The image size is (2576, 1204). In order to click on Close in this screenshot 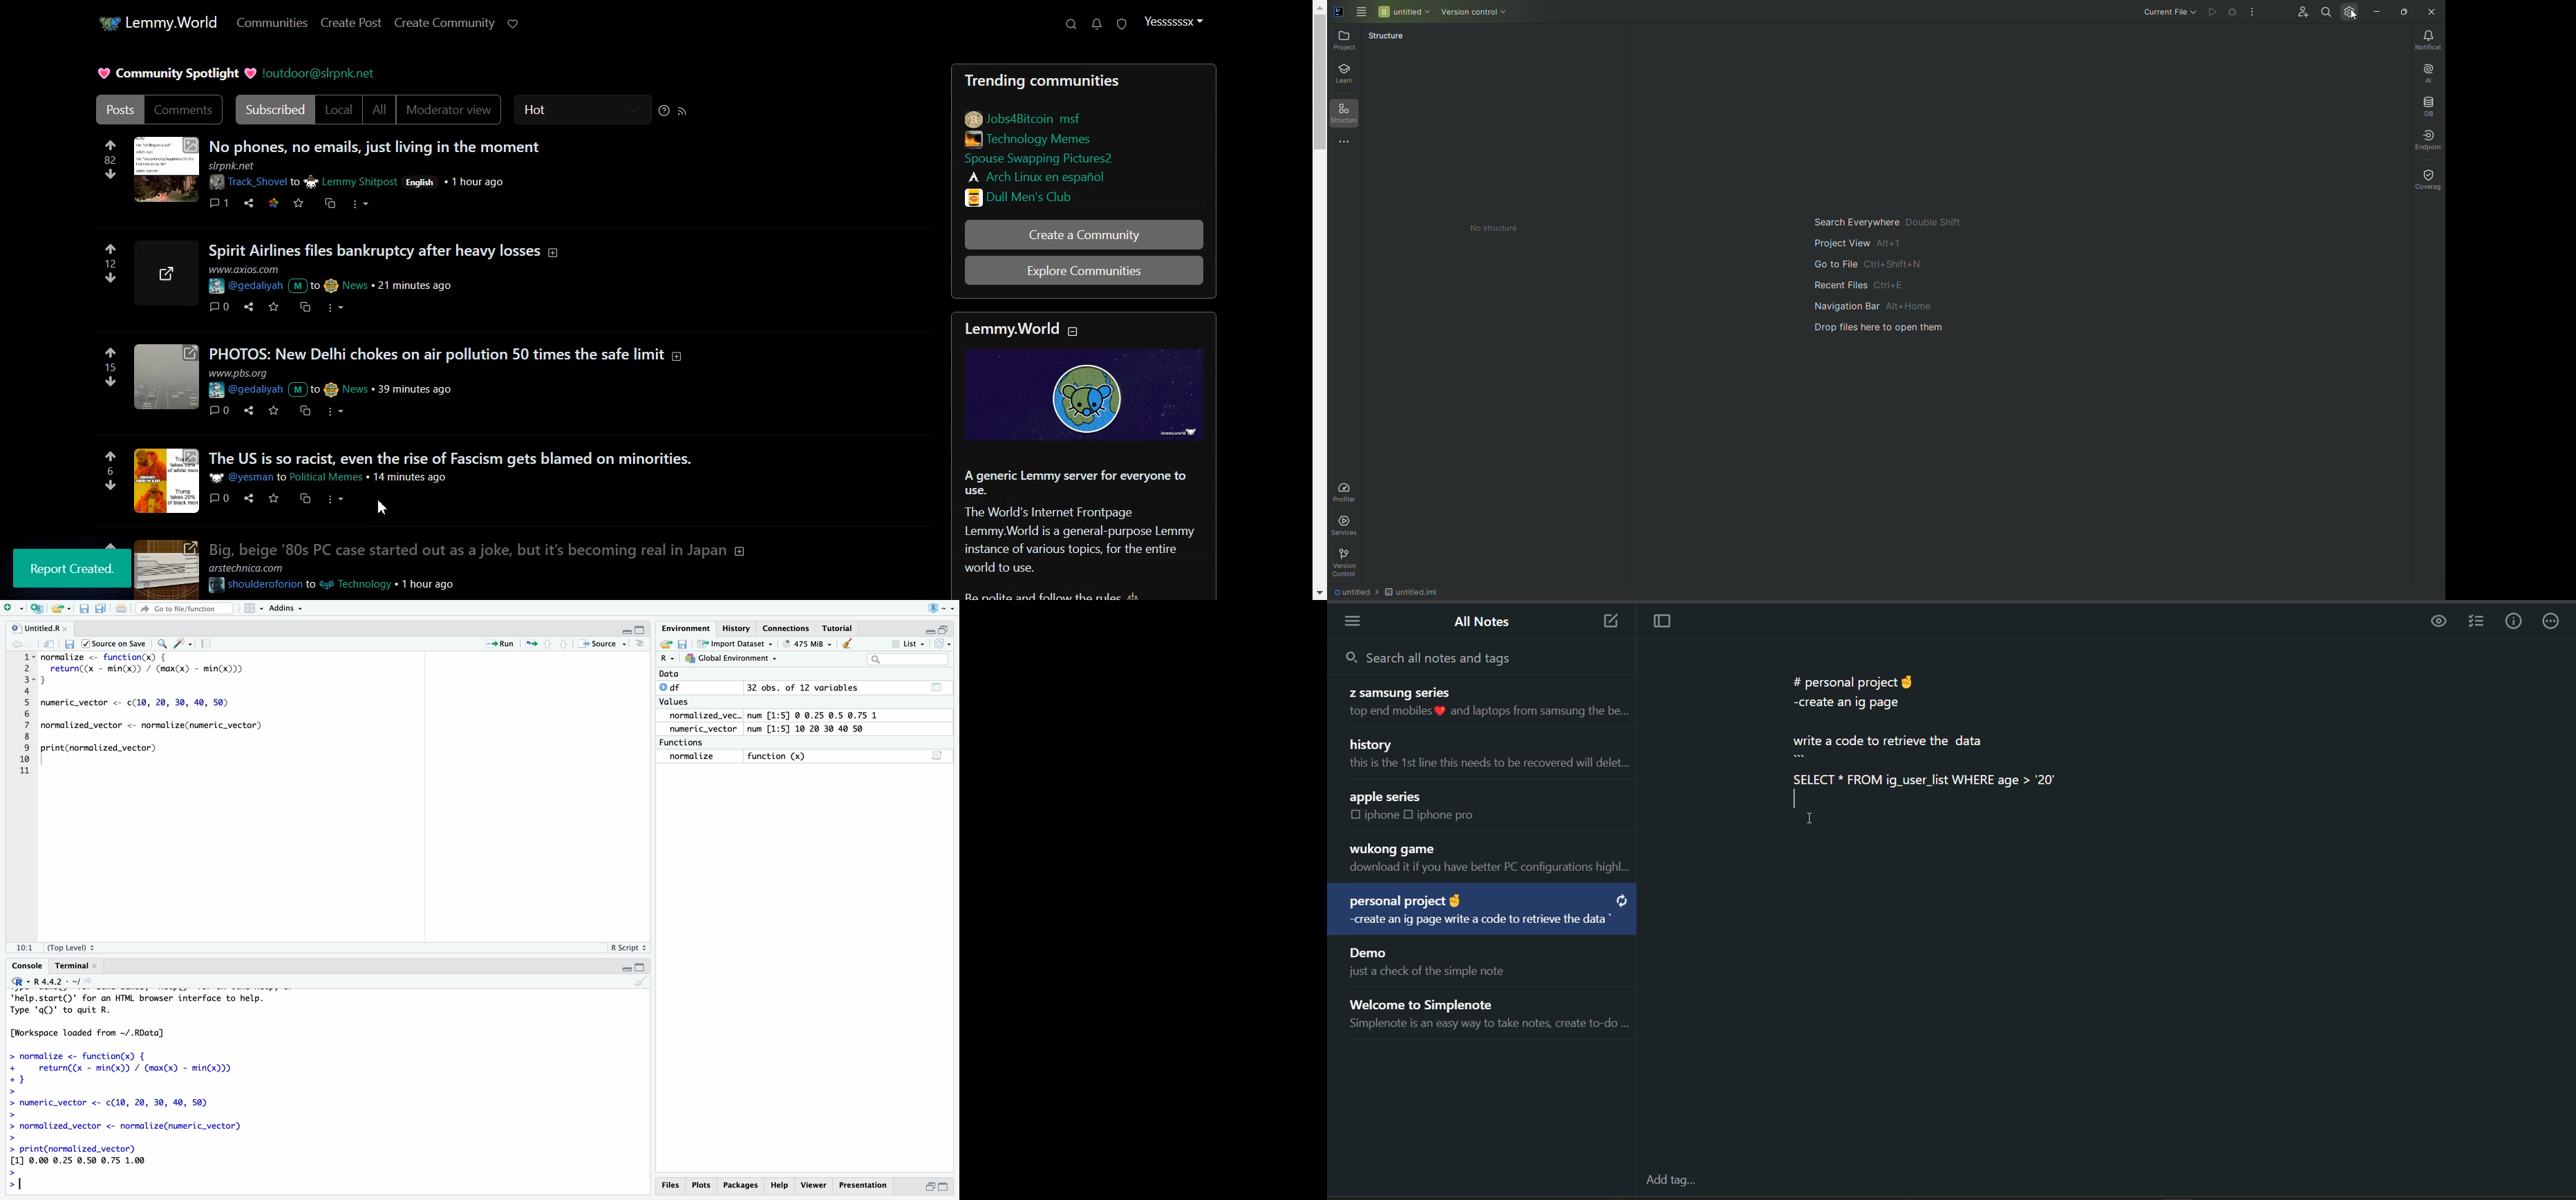, I will do `click(2431, 13)`.